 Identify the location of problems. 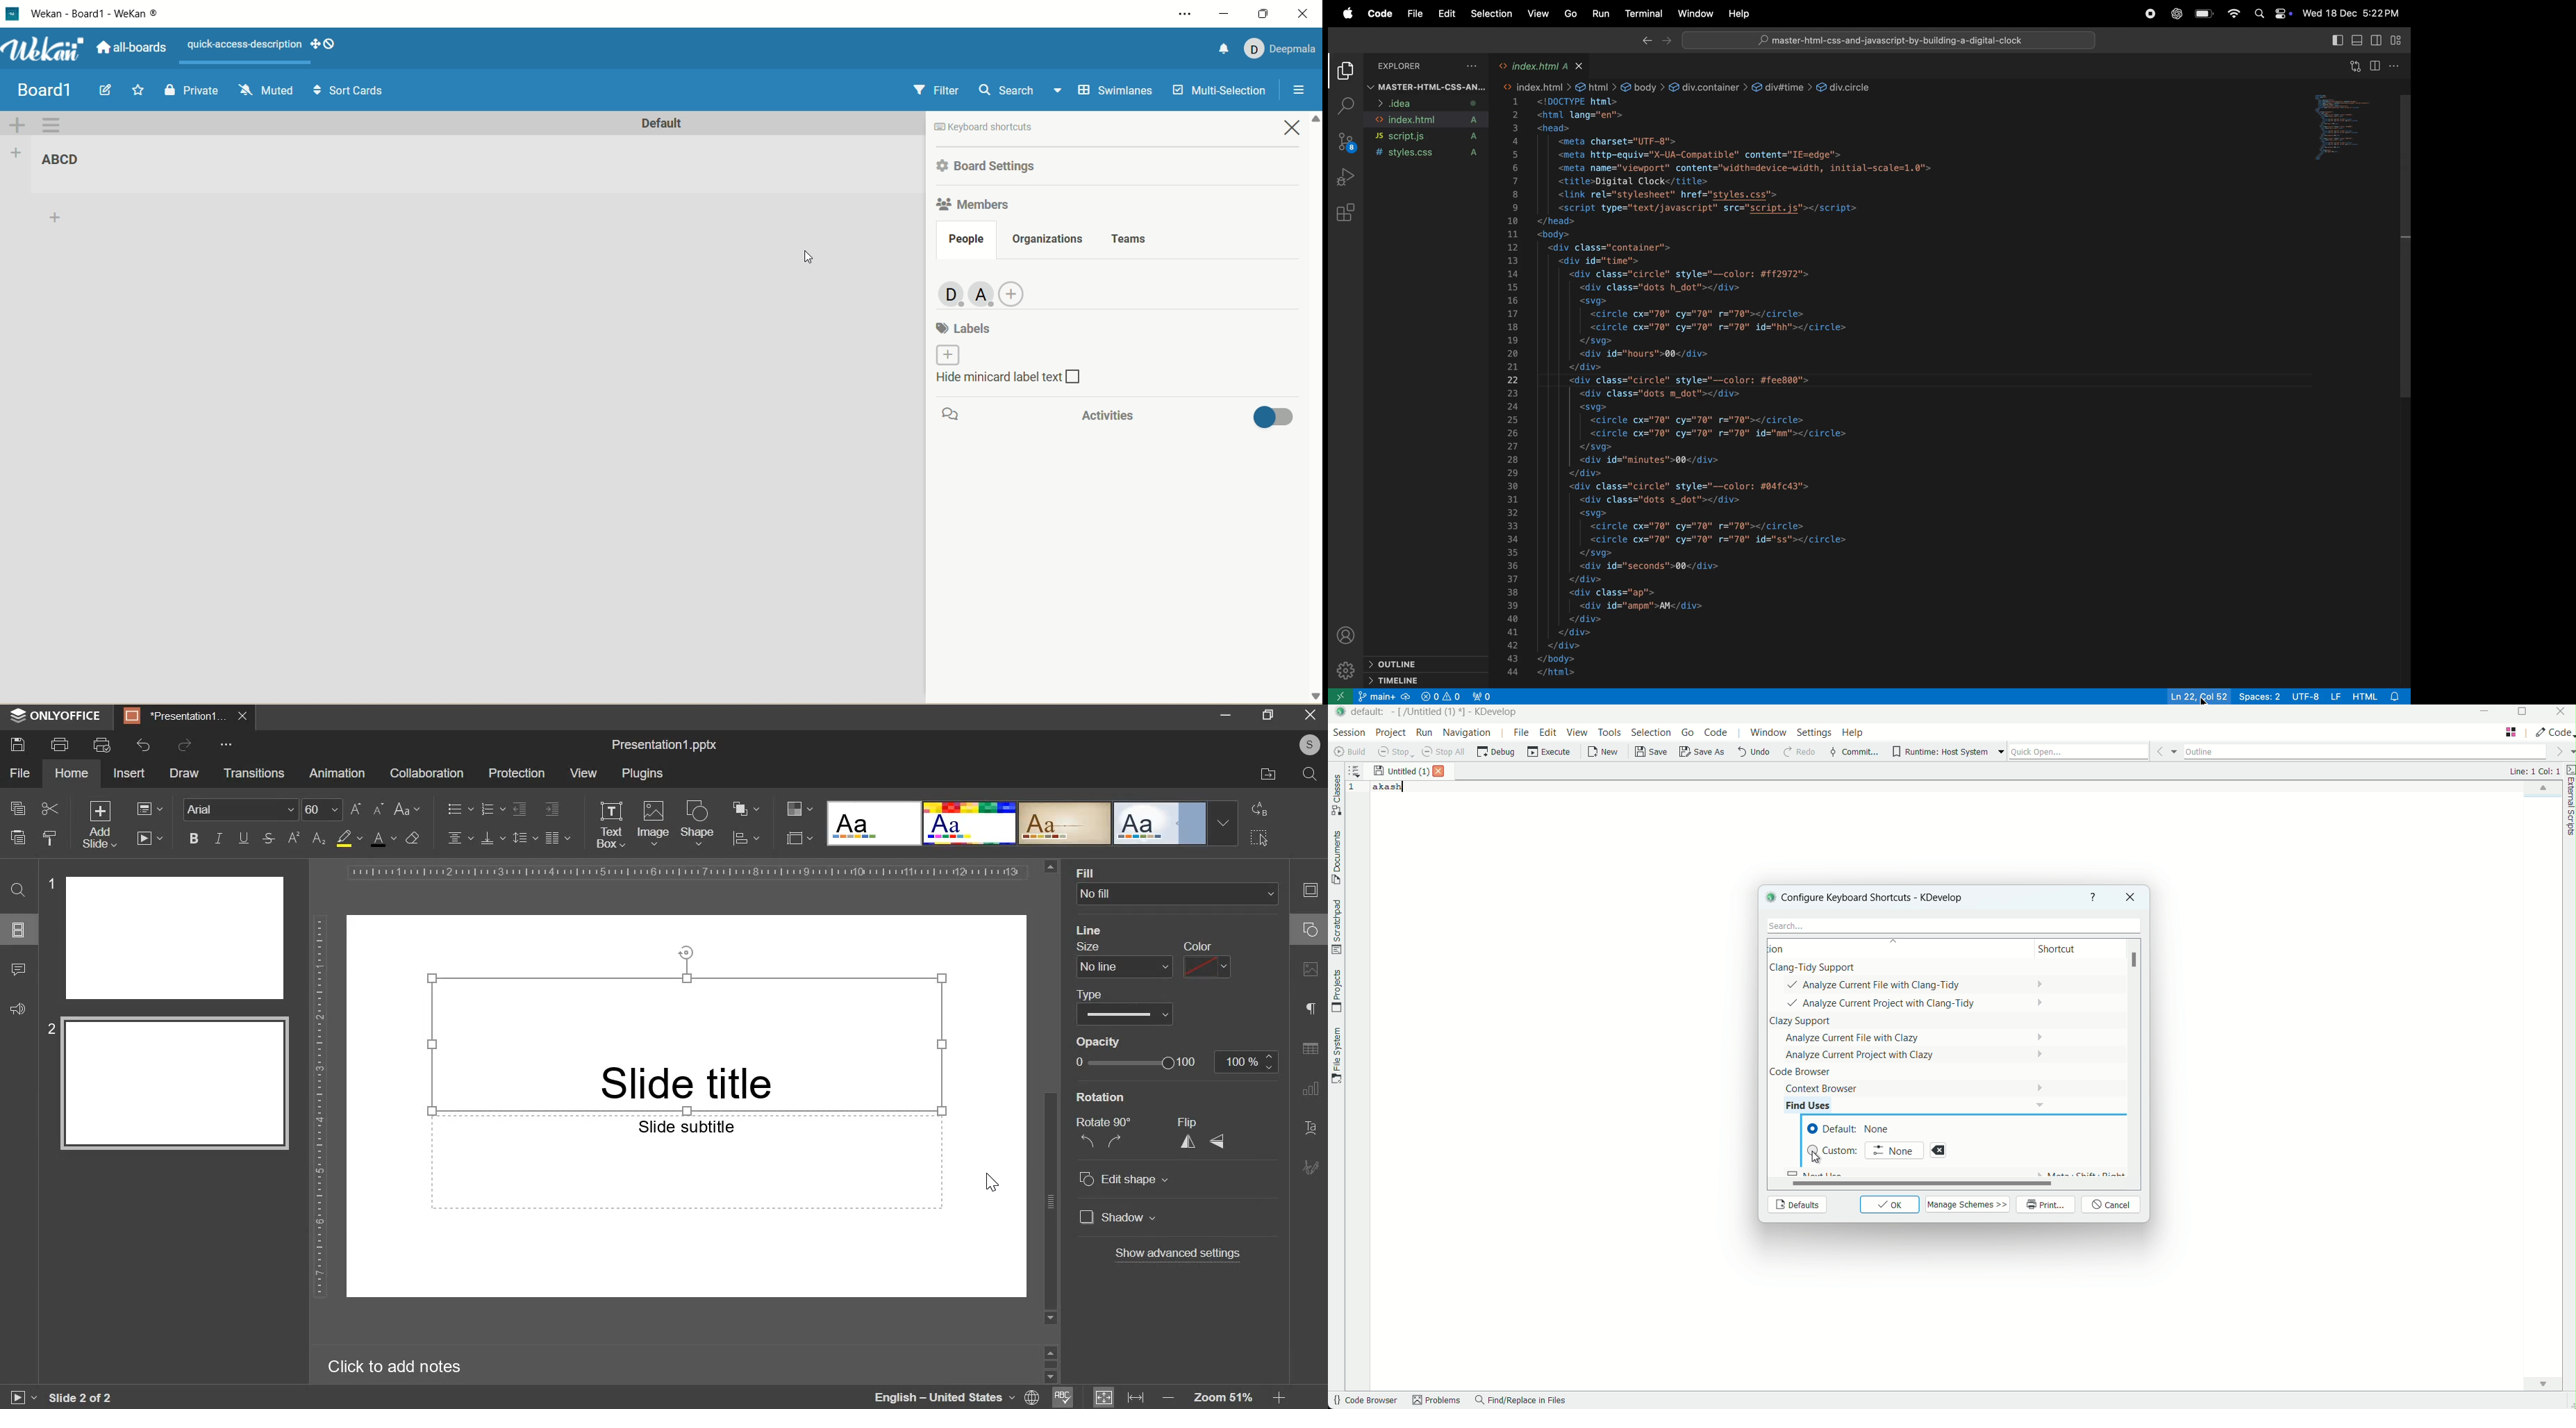
(1437, 1401).